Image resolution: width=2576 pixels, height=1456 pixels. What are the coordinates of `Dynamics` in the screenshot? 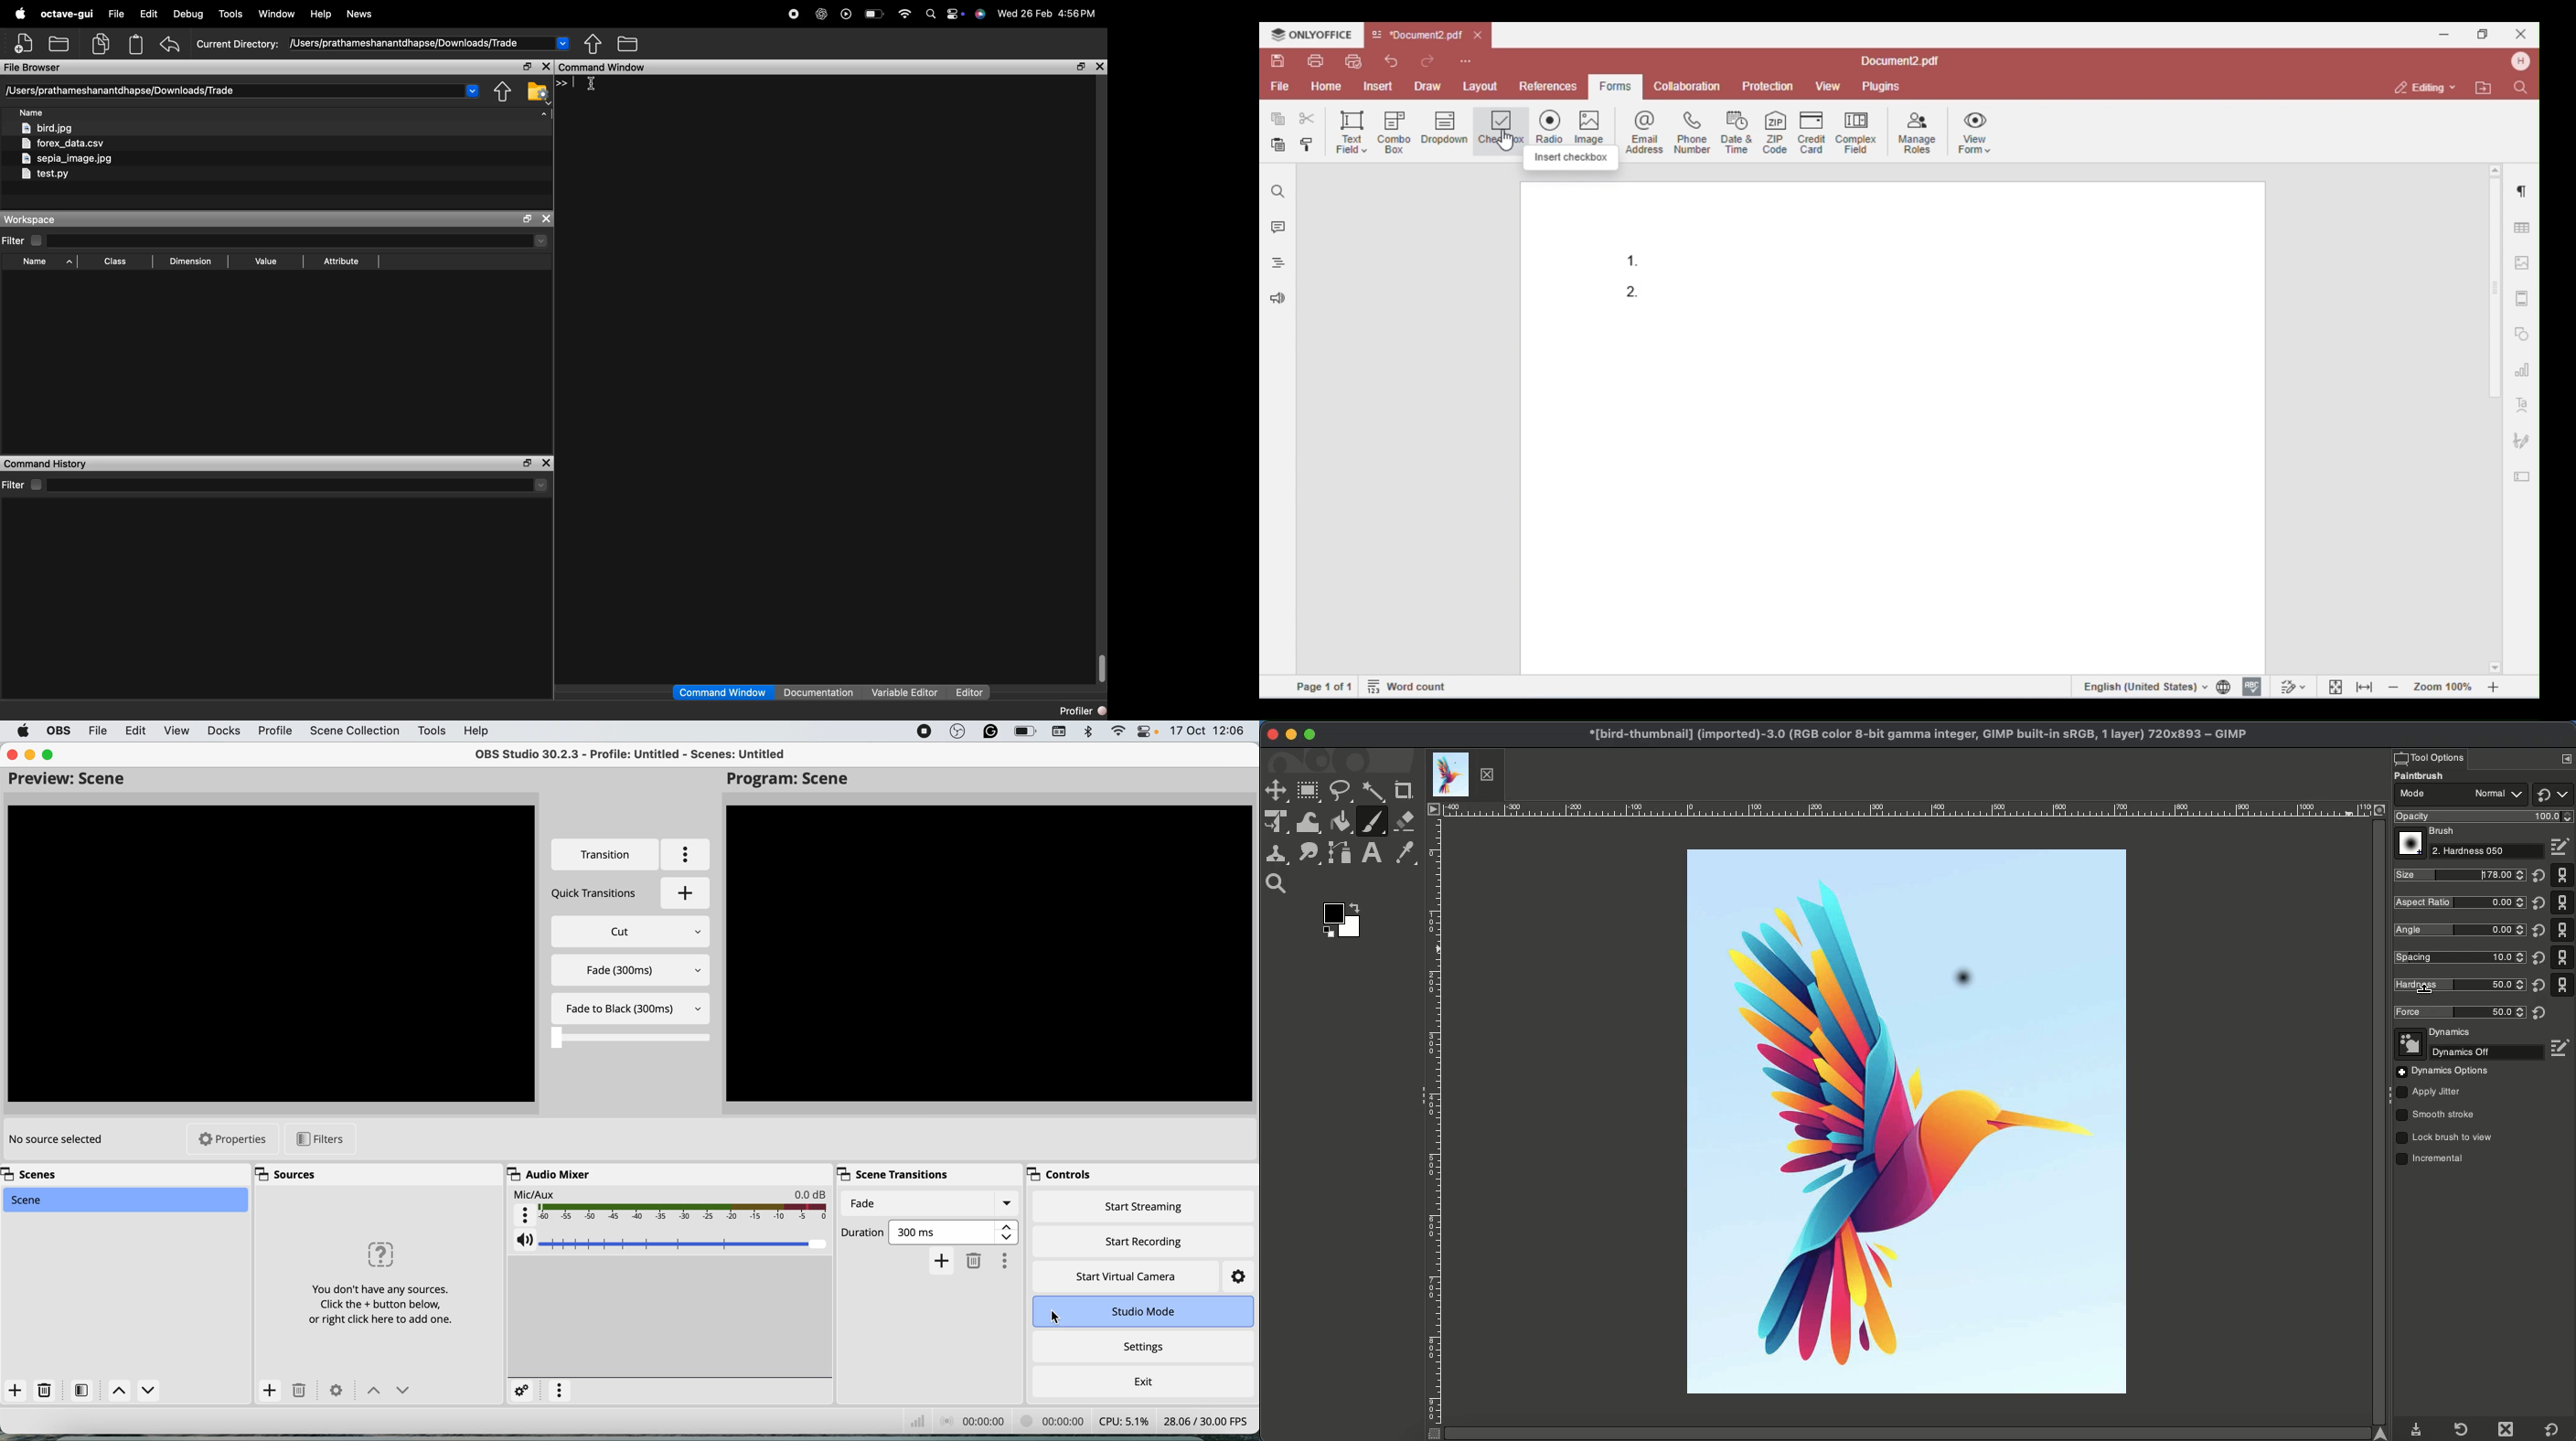 It's located at (2435, 1033).